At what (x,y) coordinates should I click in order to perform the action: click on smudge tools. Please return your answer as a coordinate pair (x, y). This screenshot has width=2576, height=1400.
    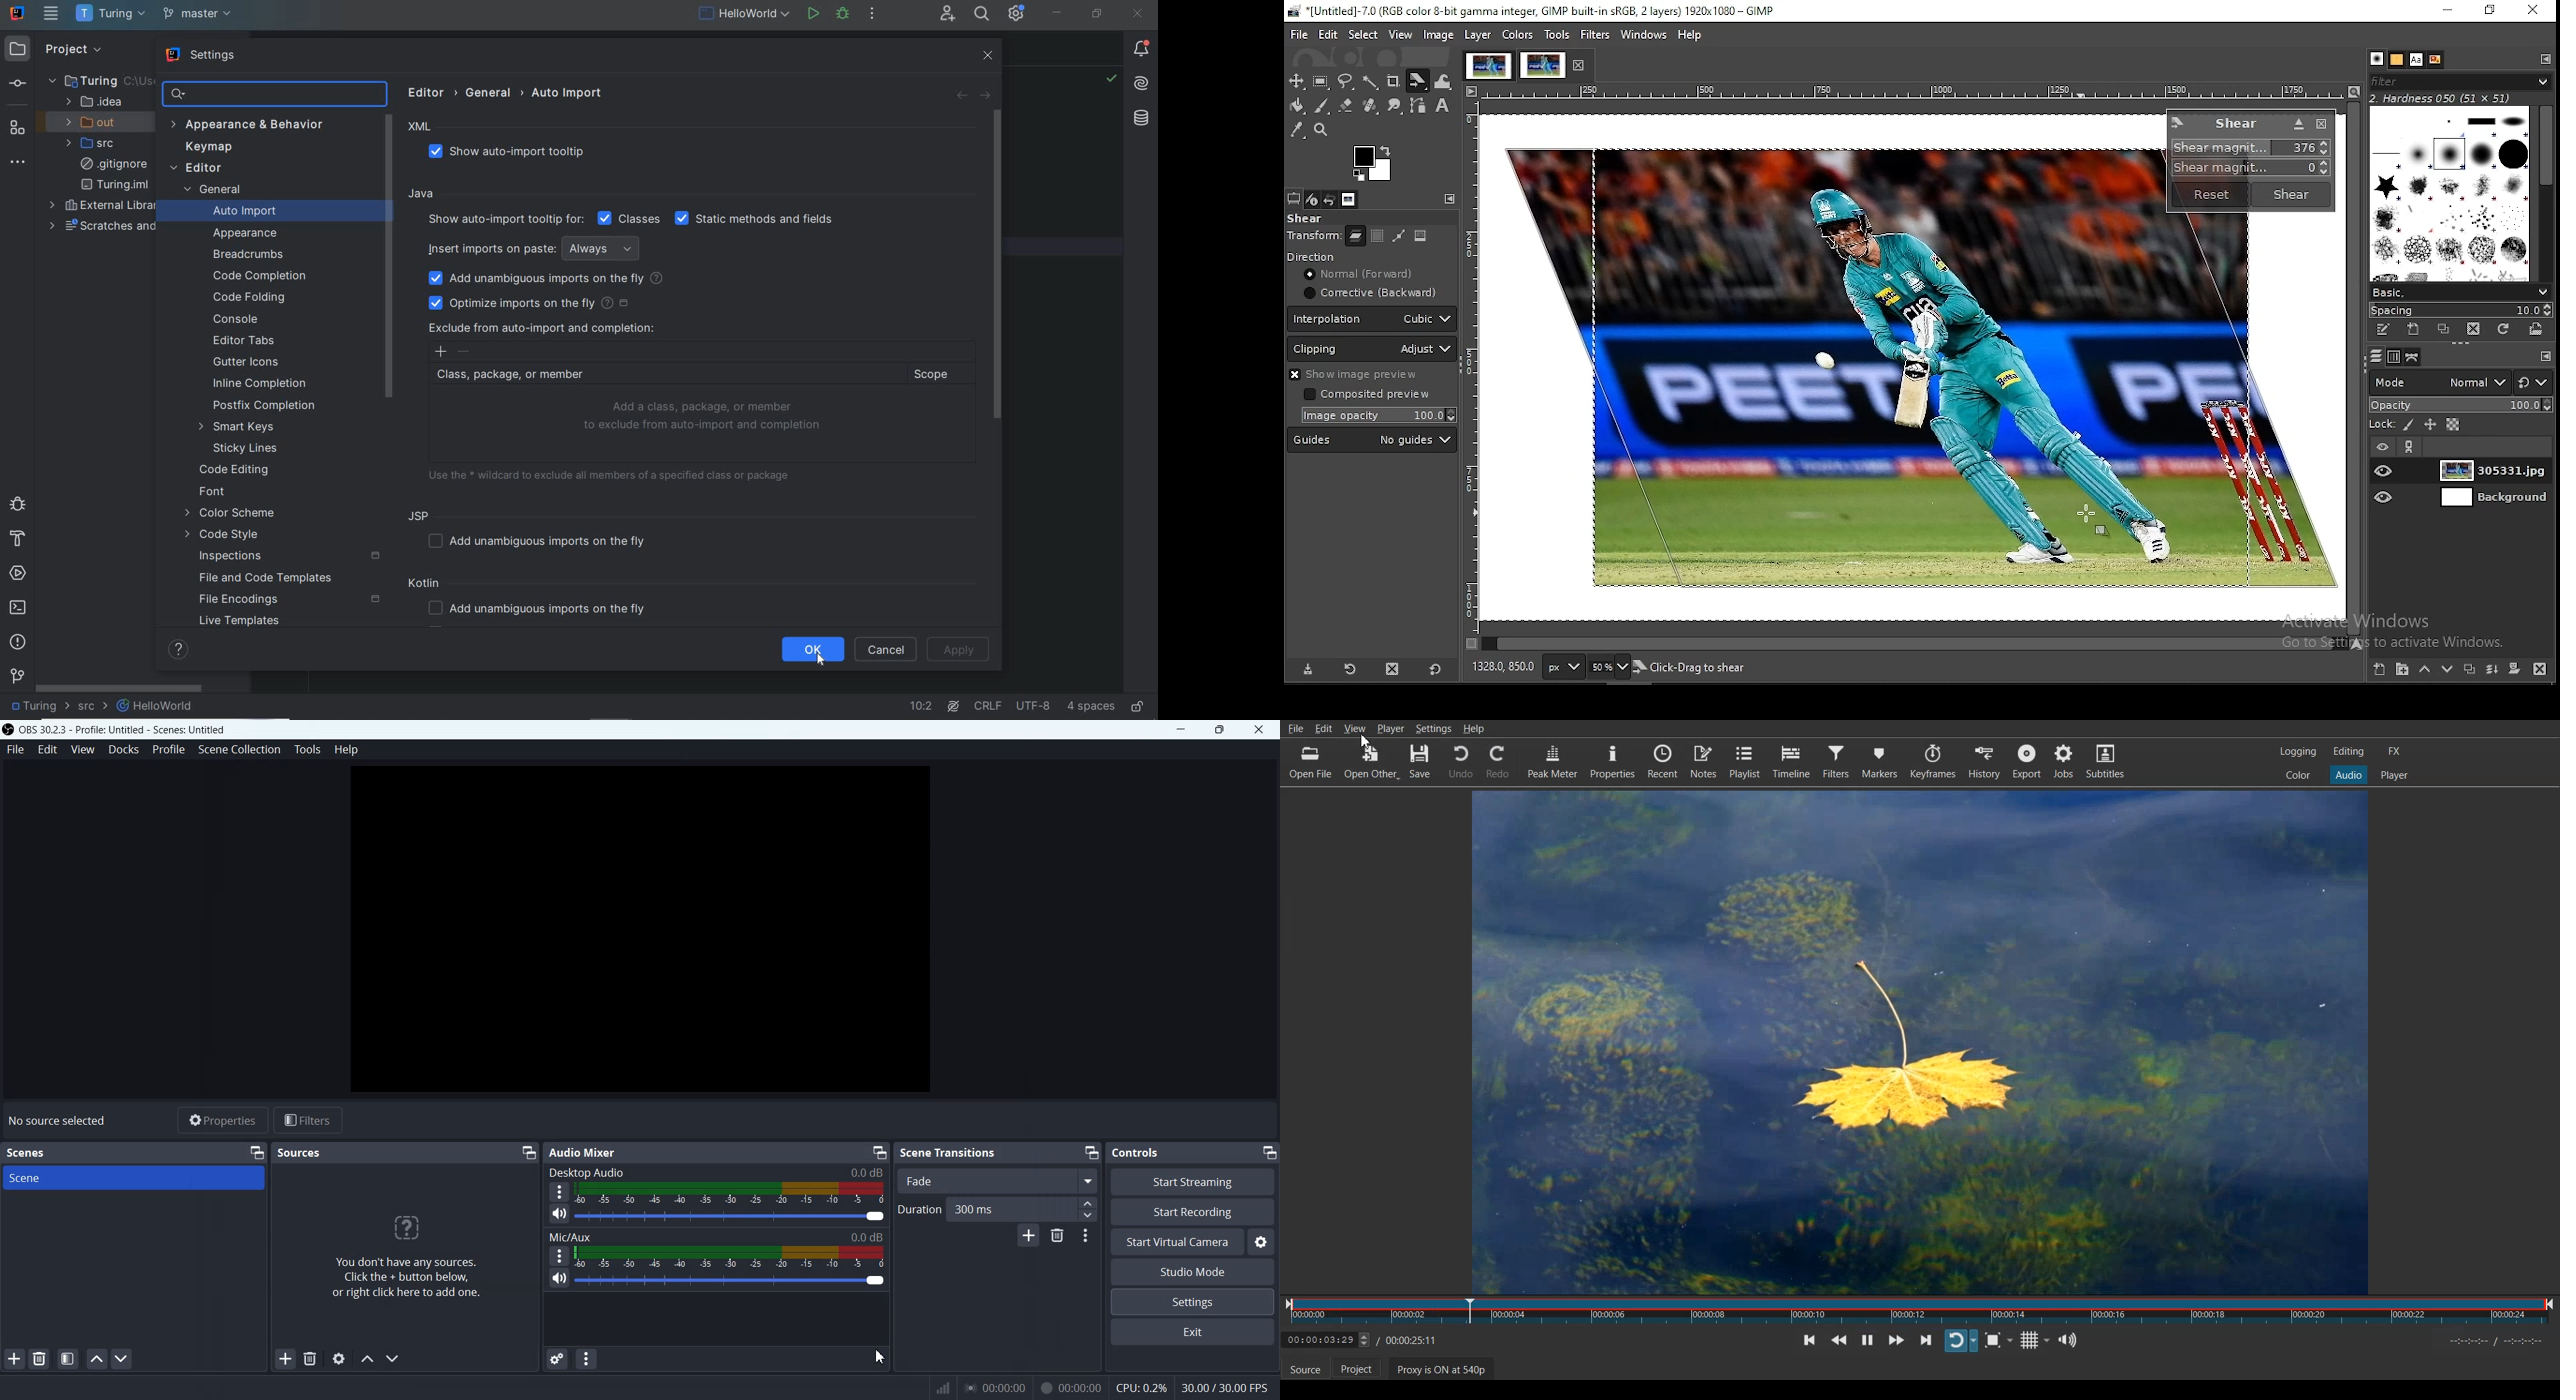
    Looking at the image, I should click on (1393, 105).